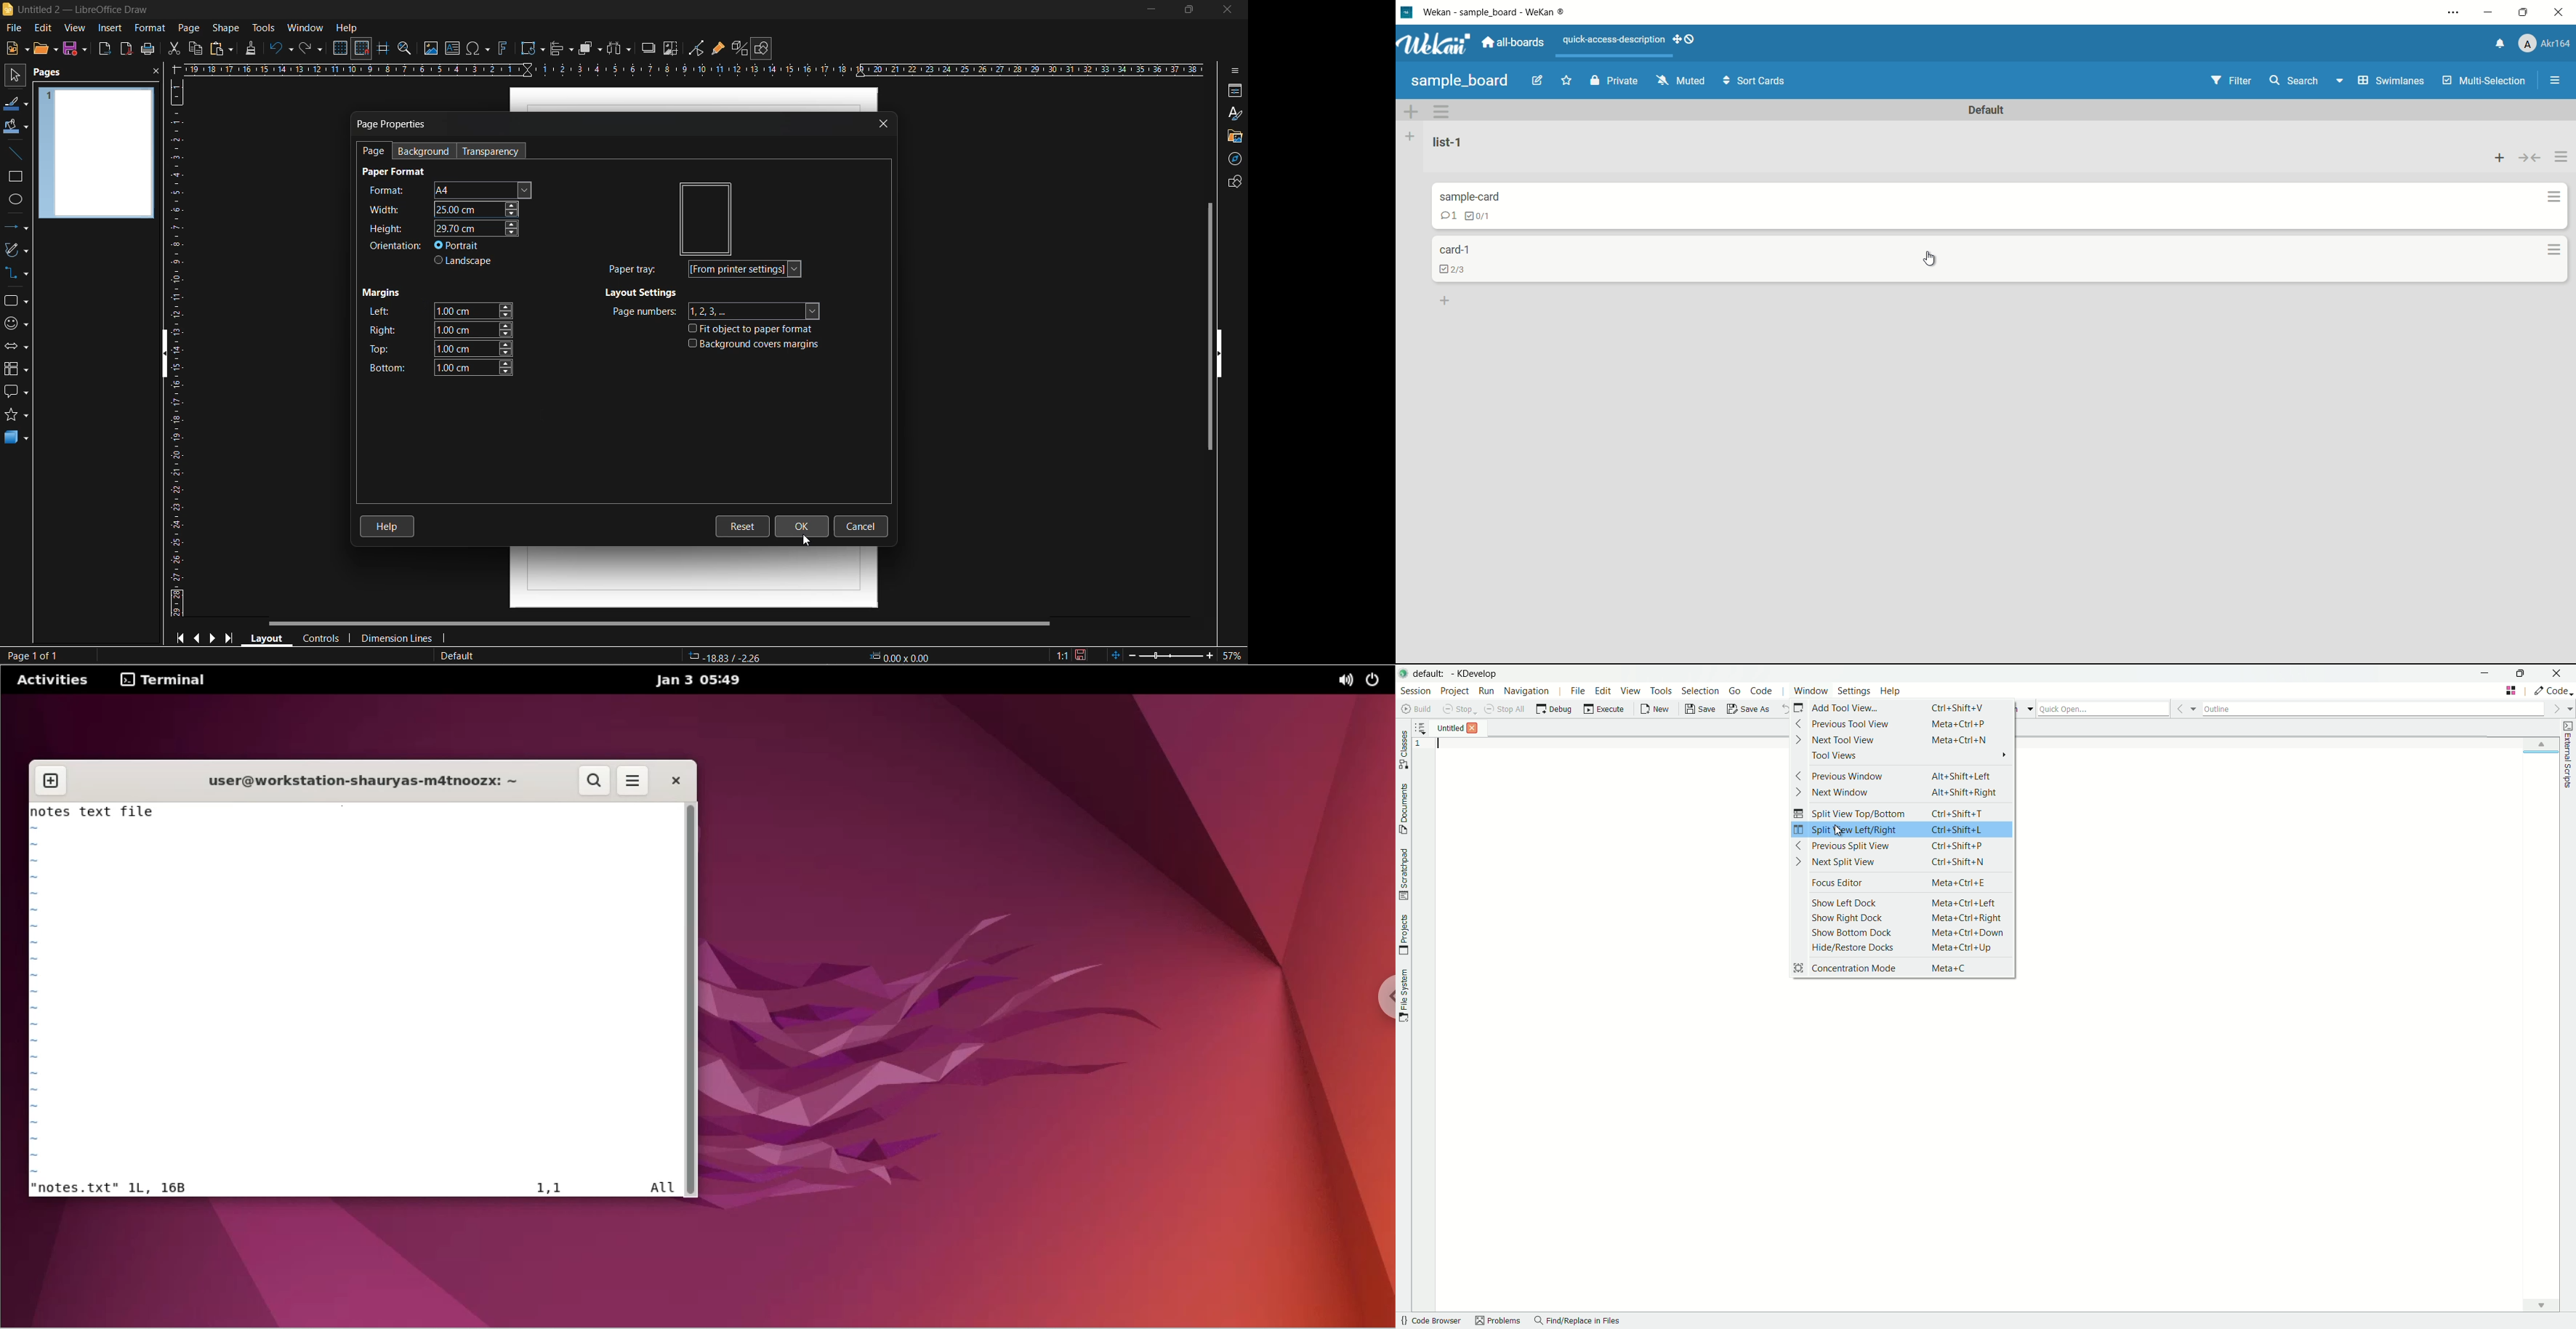  I want to click on 1l,, so click(140, 1188).